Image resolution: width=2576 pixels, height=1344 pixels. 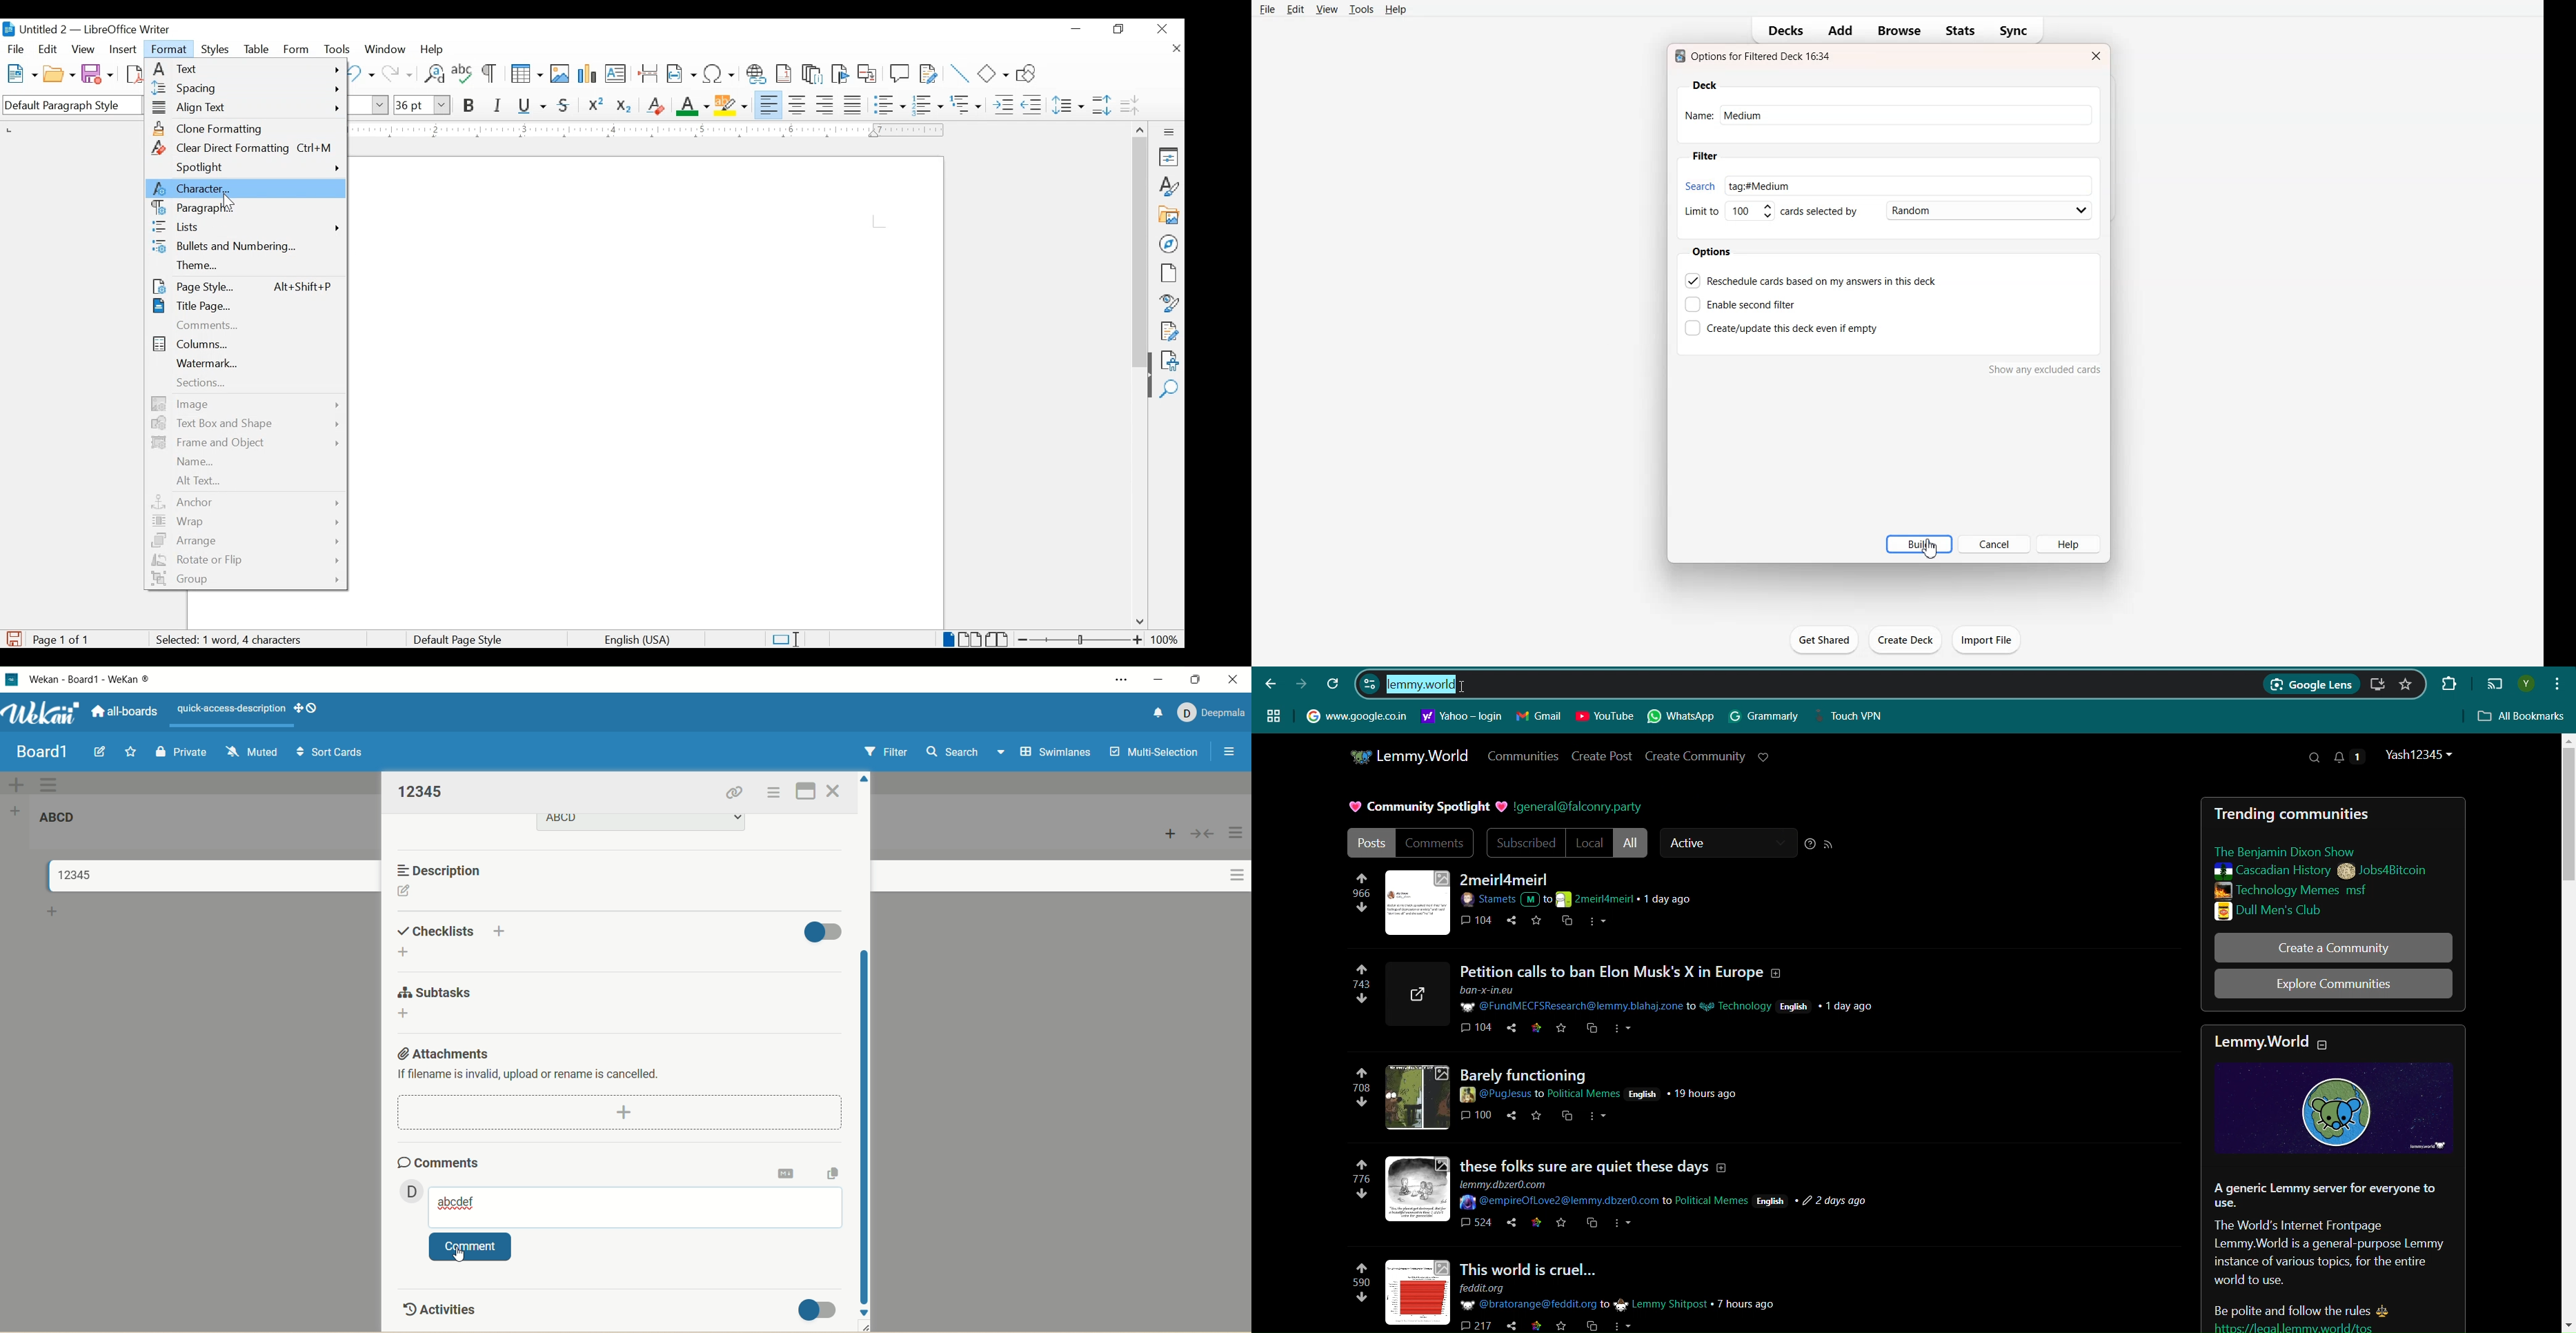 I want to click on Decks, so click(x=1781, y=31).